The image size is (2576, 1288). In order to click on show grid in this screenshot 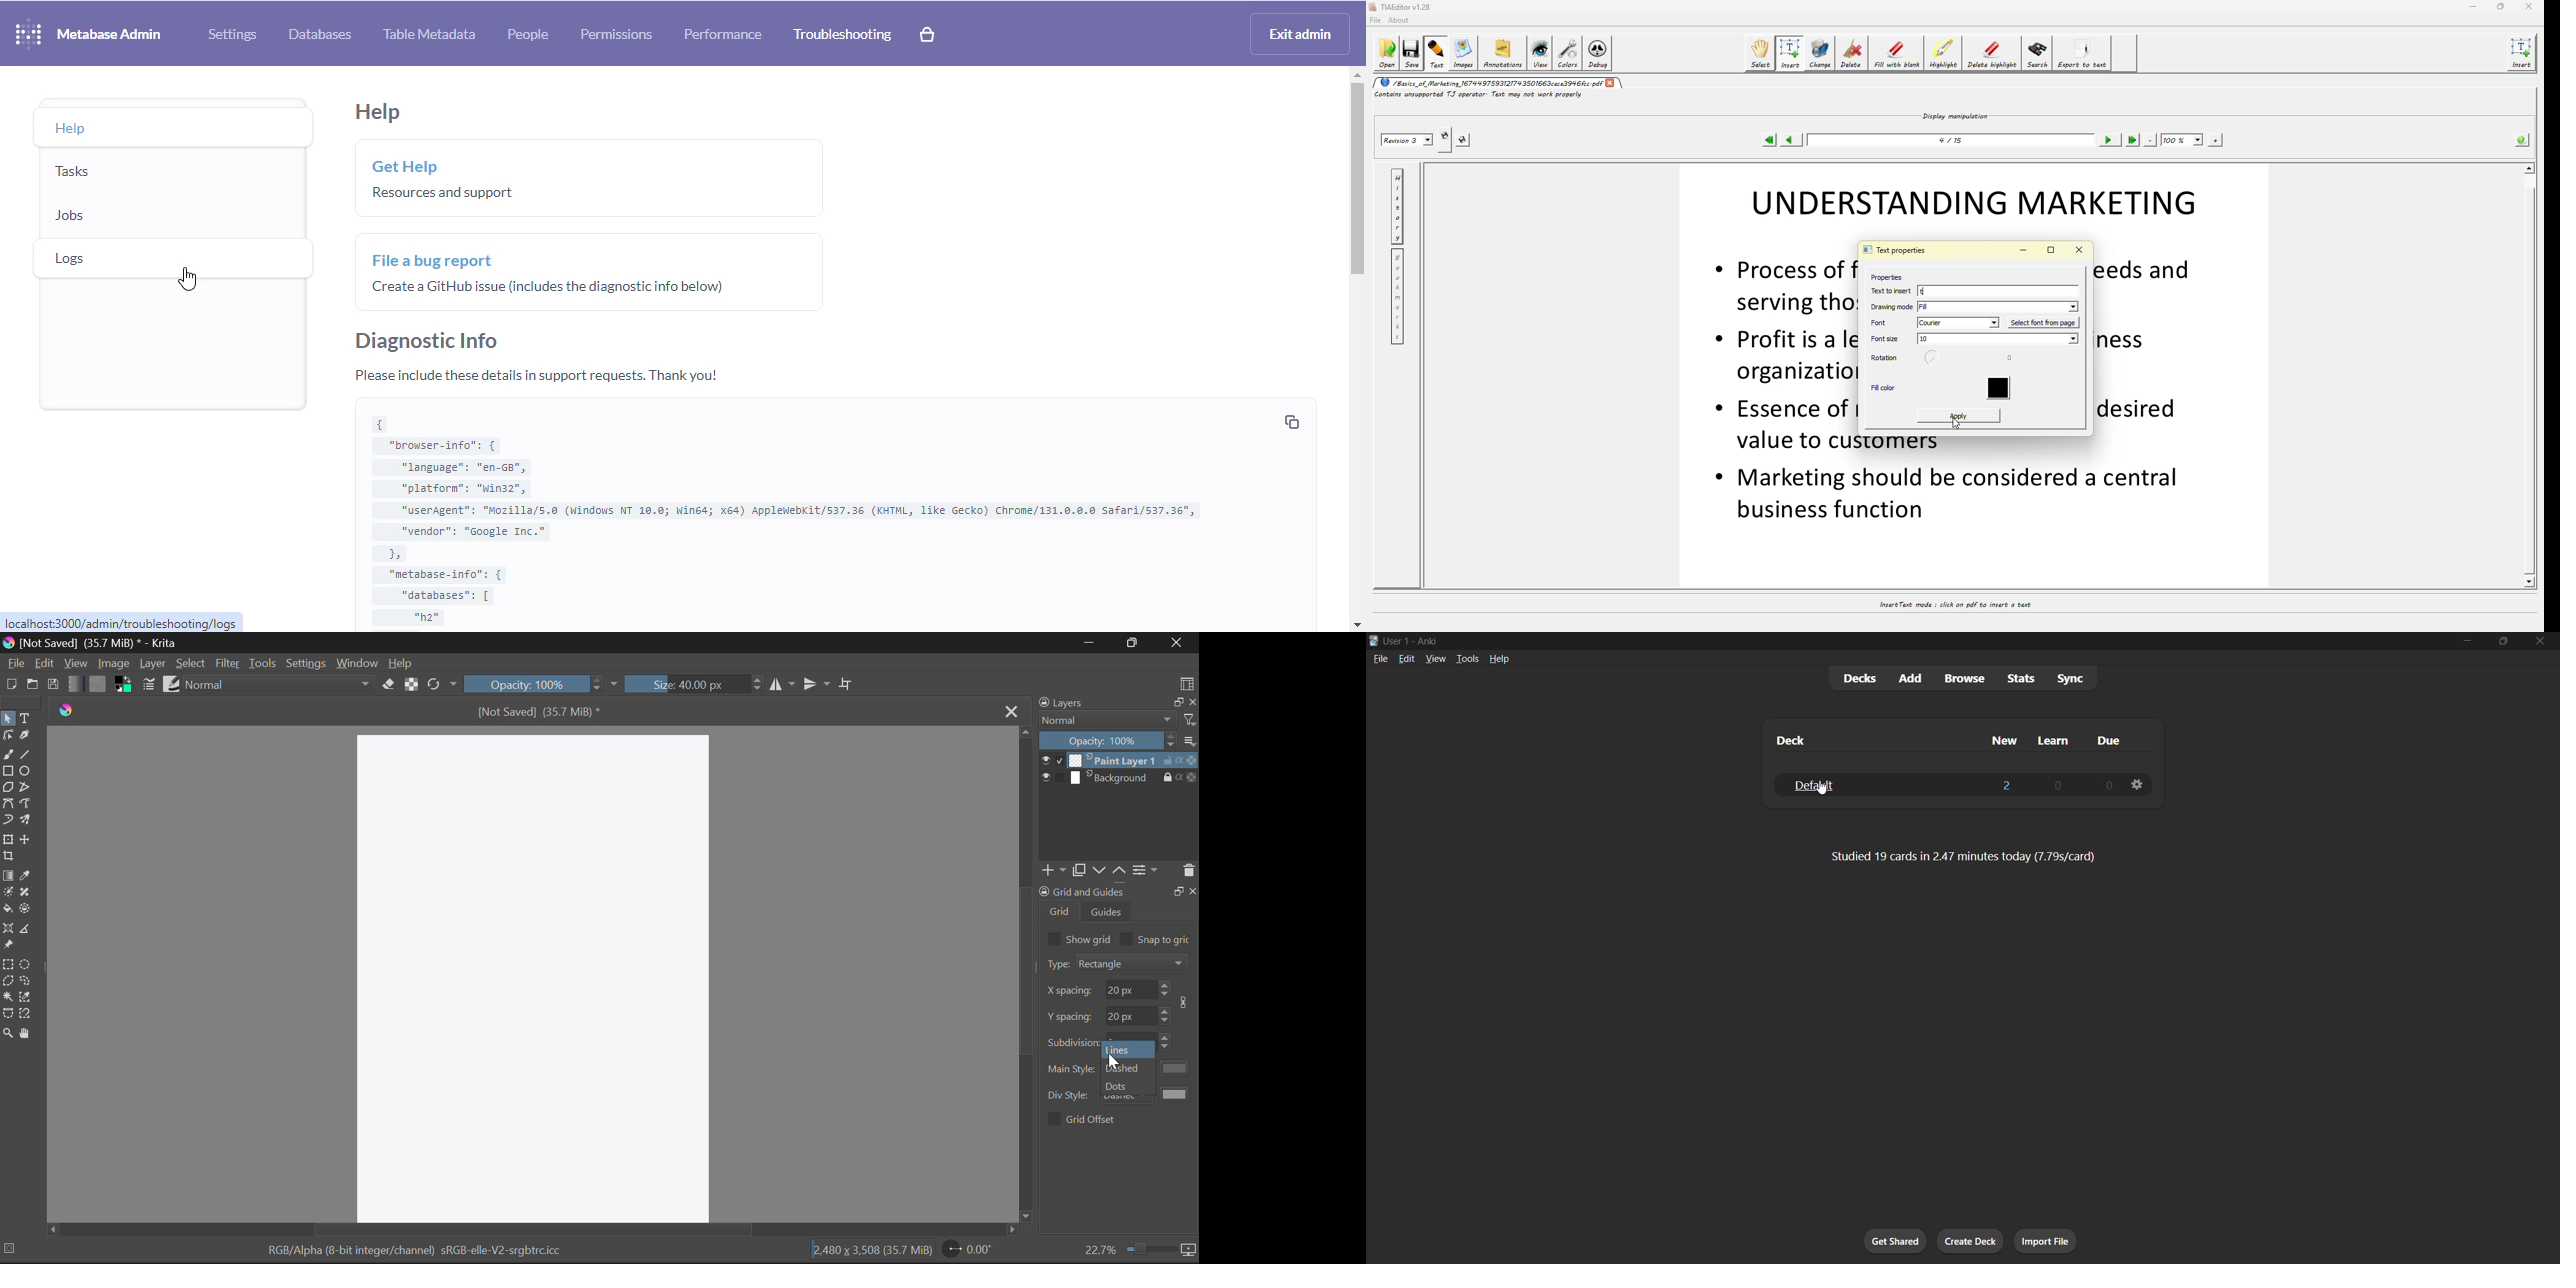, I will do `click(1090, 939)`.